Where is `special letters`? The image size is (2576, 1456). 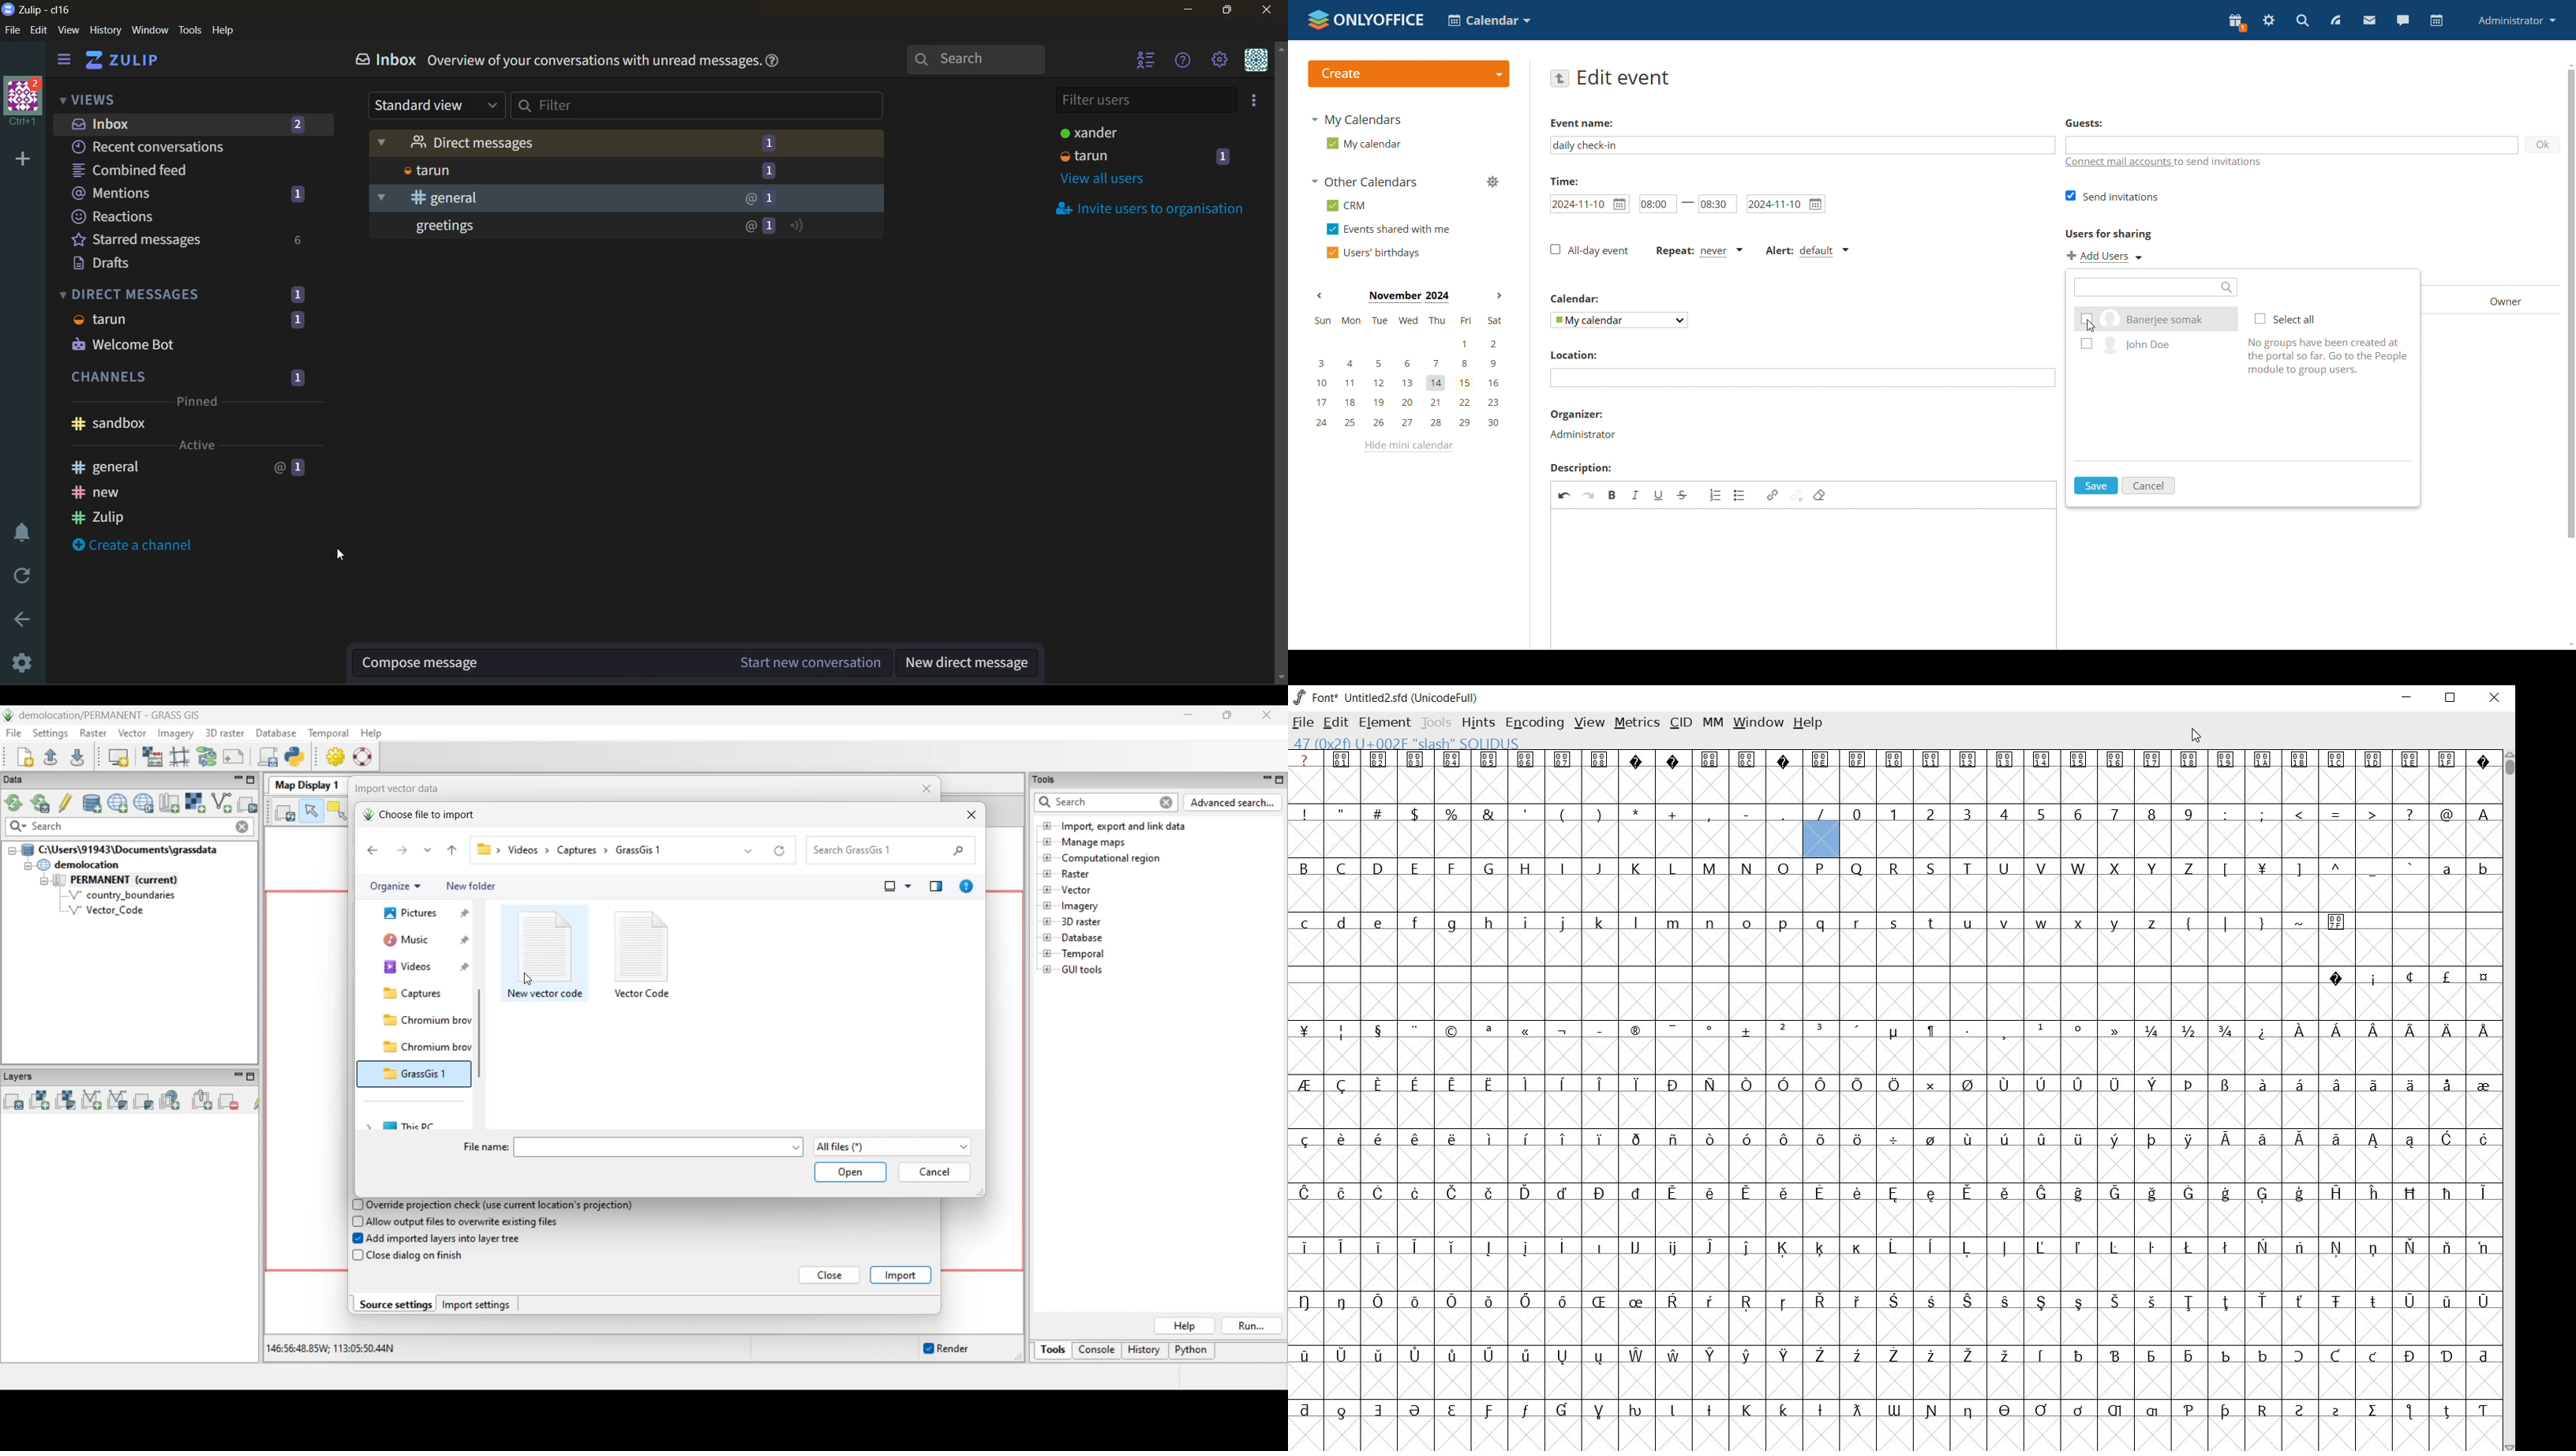
special letters is located at coordinates (1896, 1085).